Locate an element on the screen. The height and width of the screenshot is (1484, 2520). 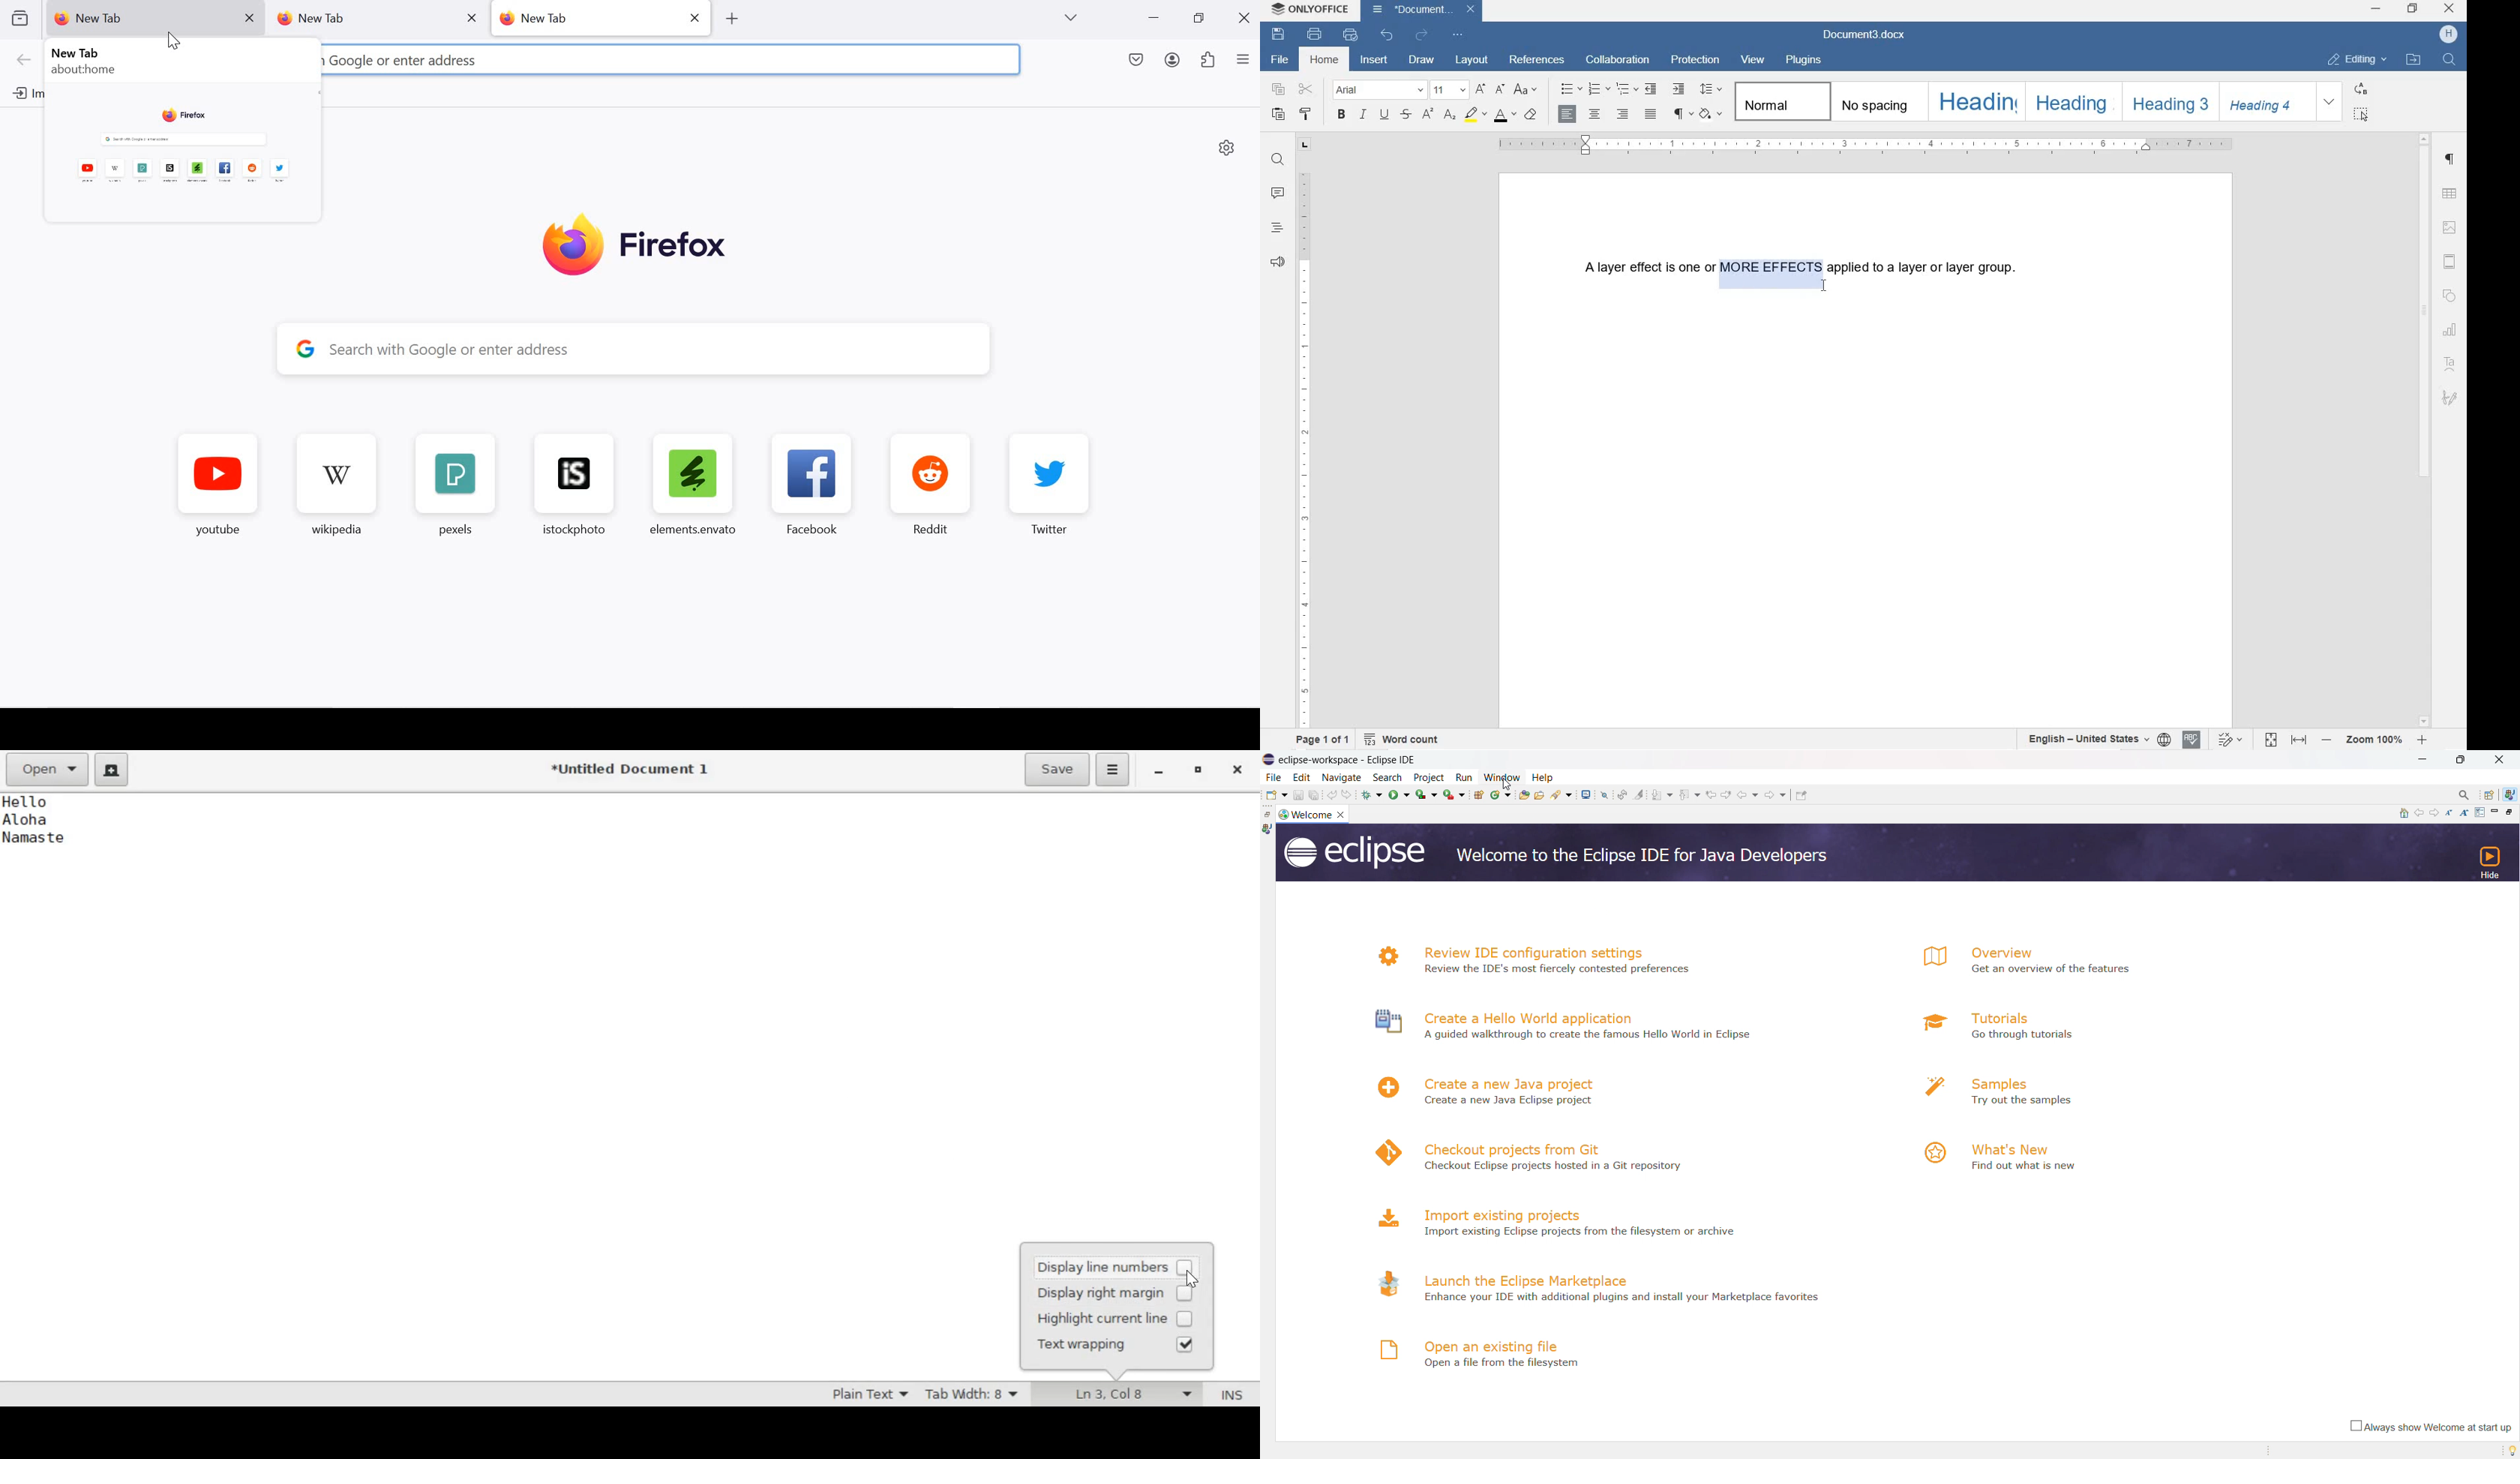
QUICK PRINT is located at coordinates (1350, 36).